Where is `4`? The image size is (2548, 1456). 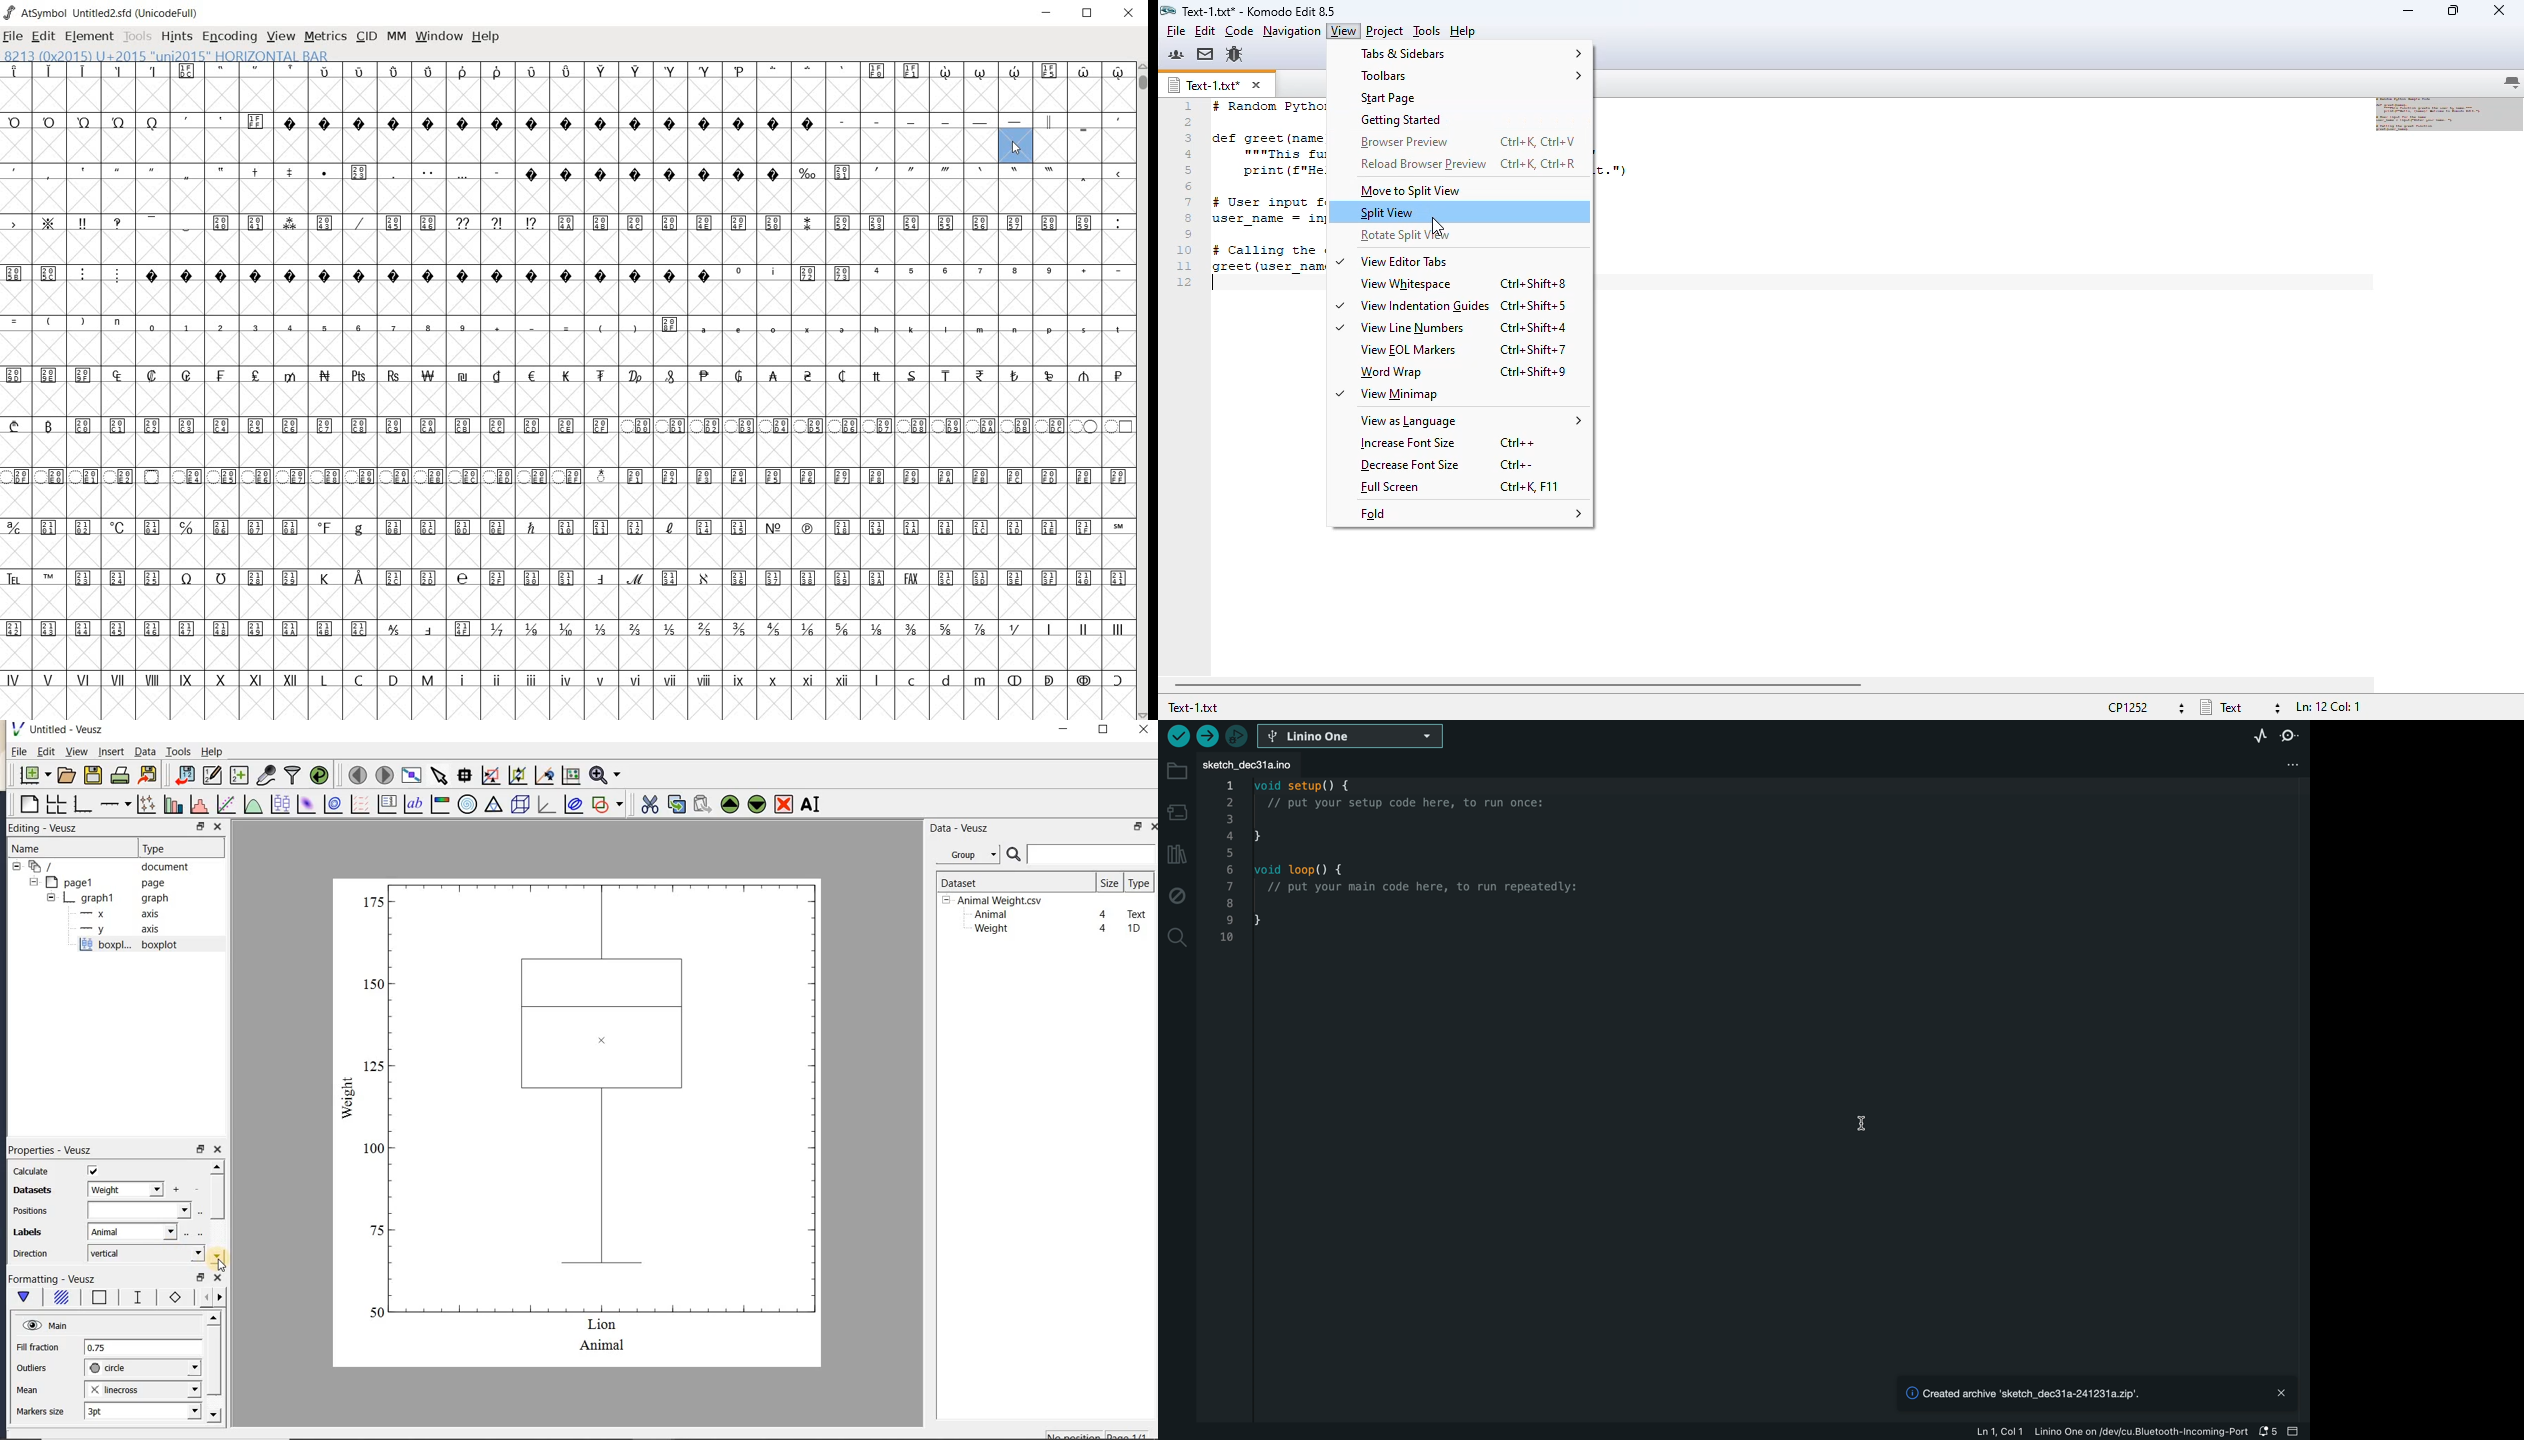
4 is located at coordinates (1104, 915).